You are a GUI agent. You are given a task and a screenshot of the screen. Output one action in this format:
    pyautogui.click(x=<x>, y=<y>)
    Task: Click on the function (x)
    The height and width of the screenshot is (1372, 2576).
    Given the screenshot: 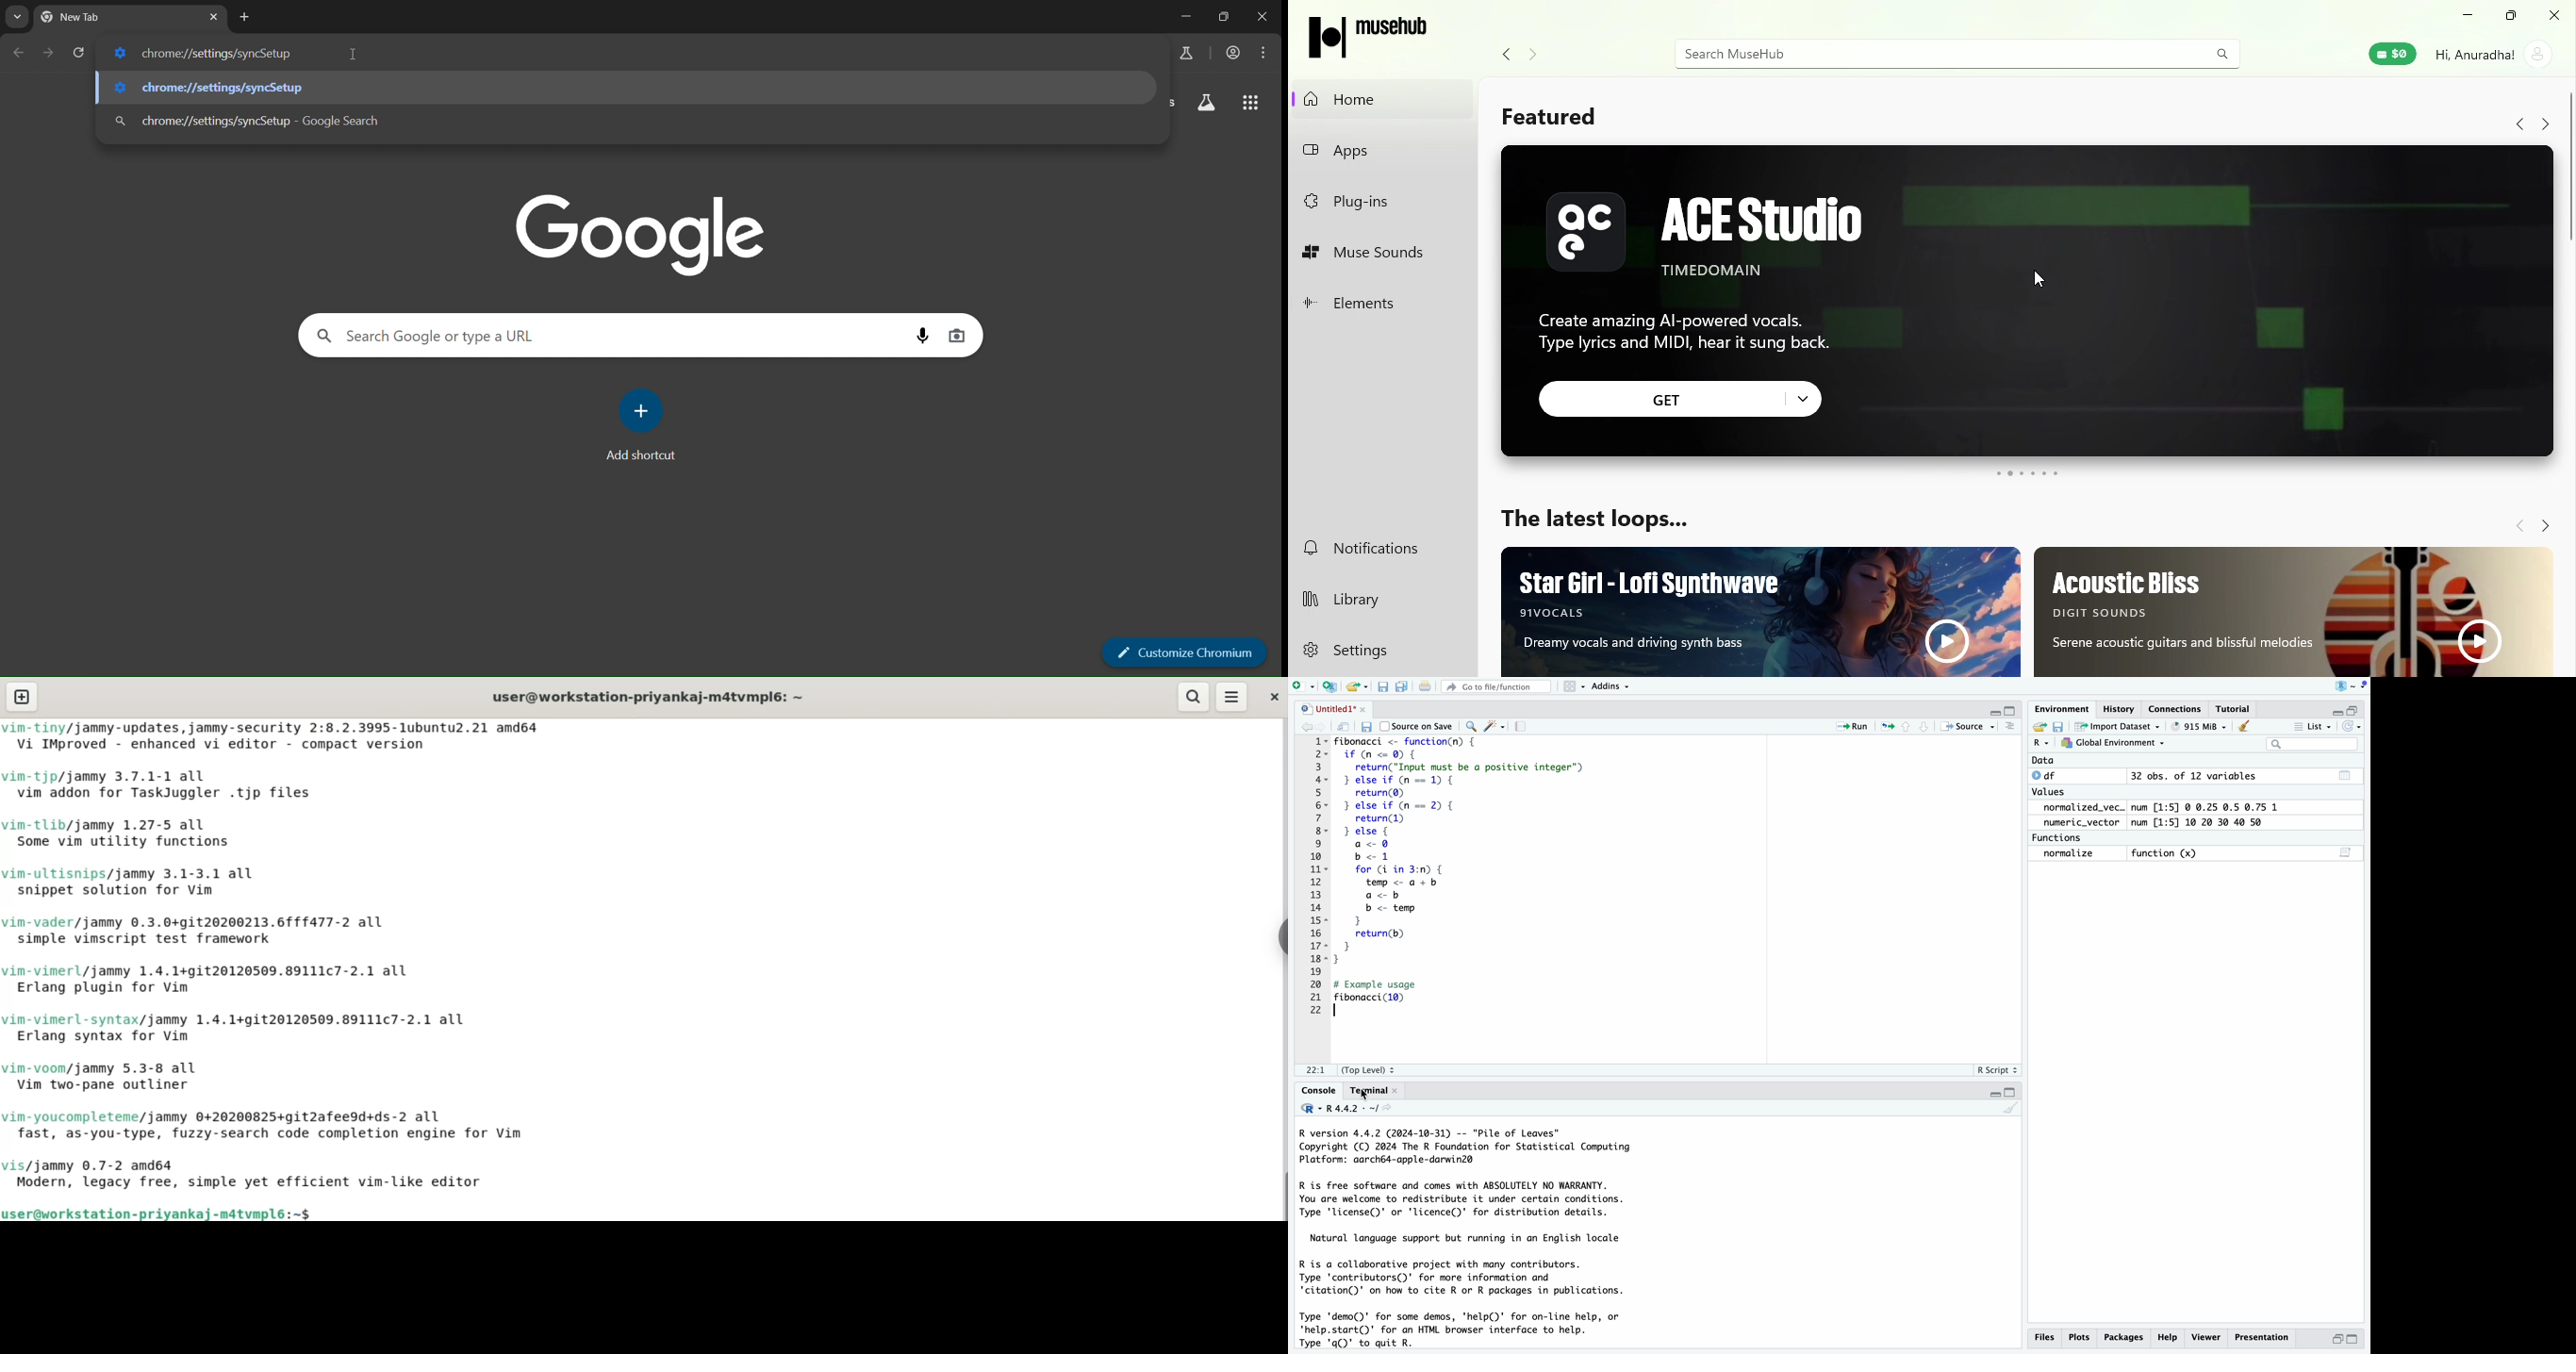 What is the action you would take?
    pyautogui.click(x=2167, y=852)
    